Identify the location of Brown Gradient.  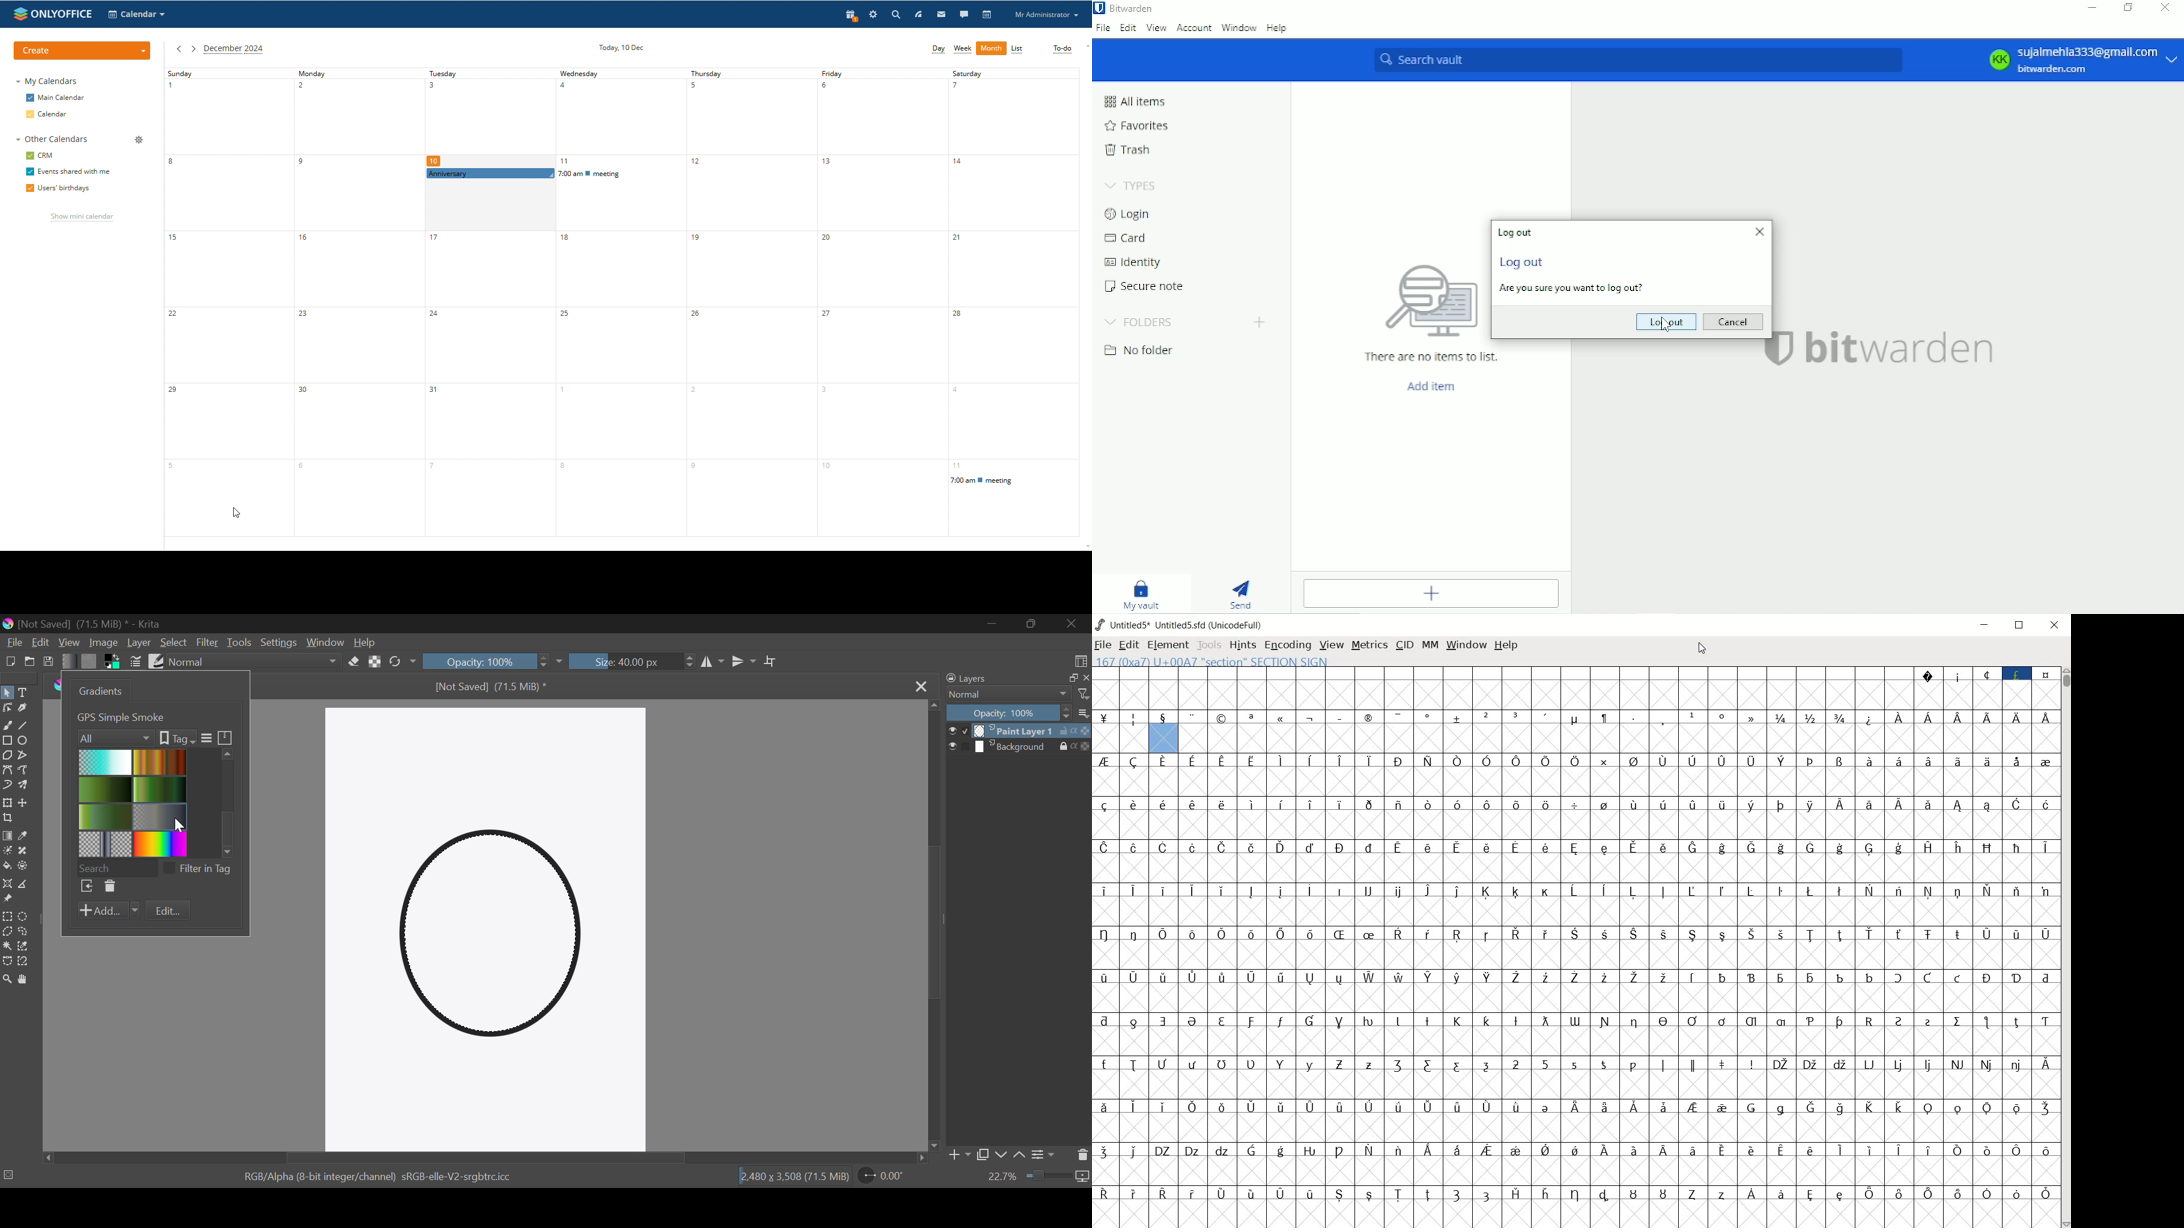
(161, 762).